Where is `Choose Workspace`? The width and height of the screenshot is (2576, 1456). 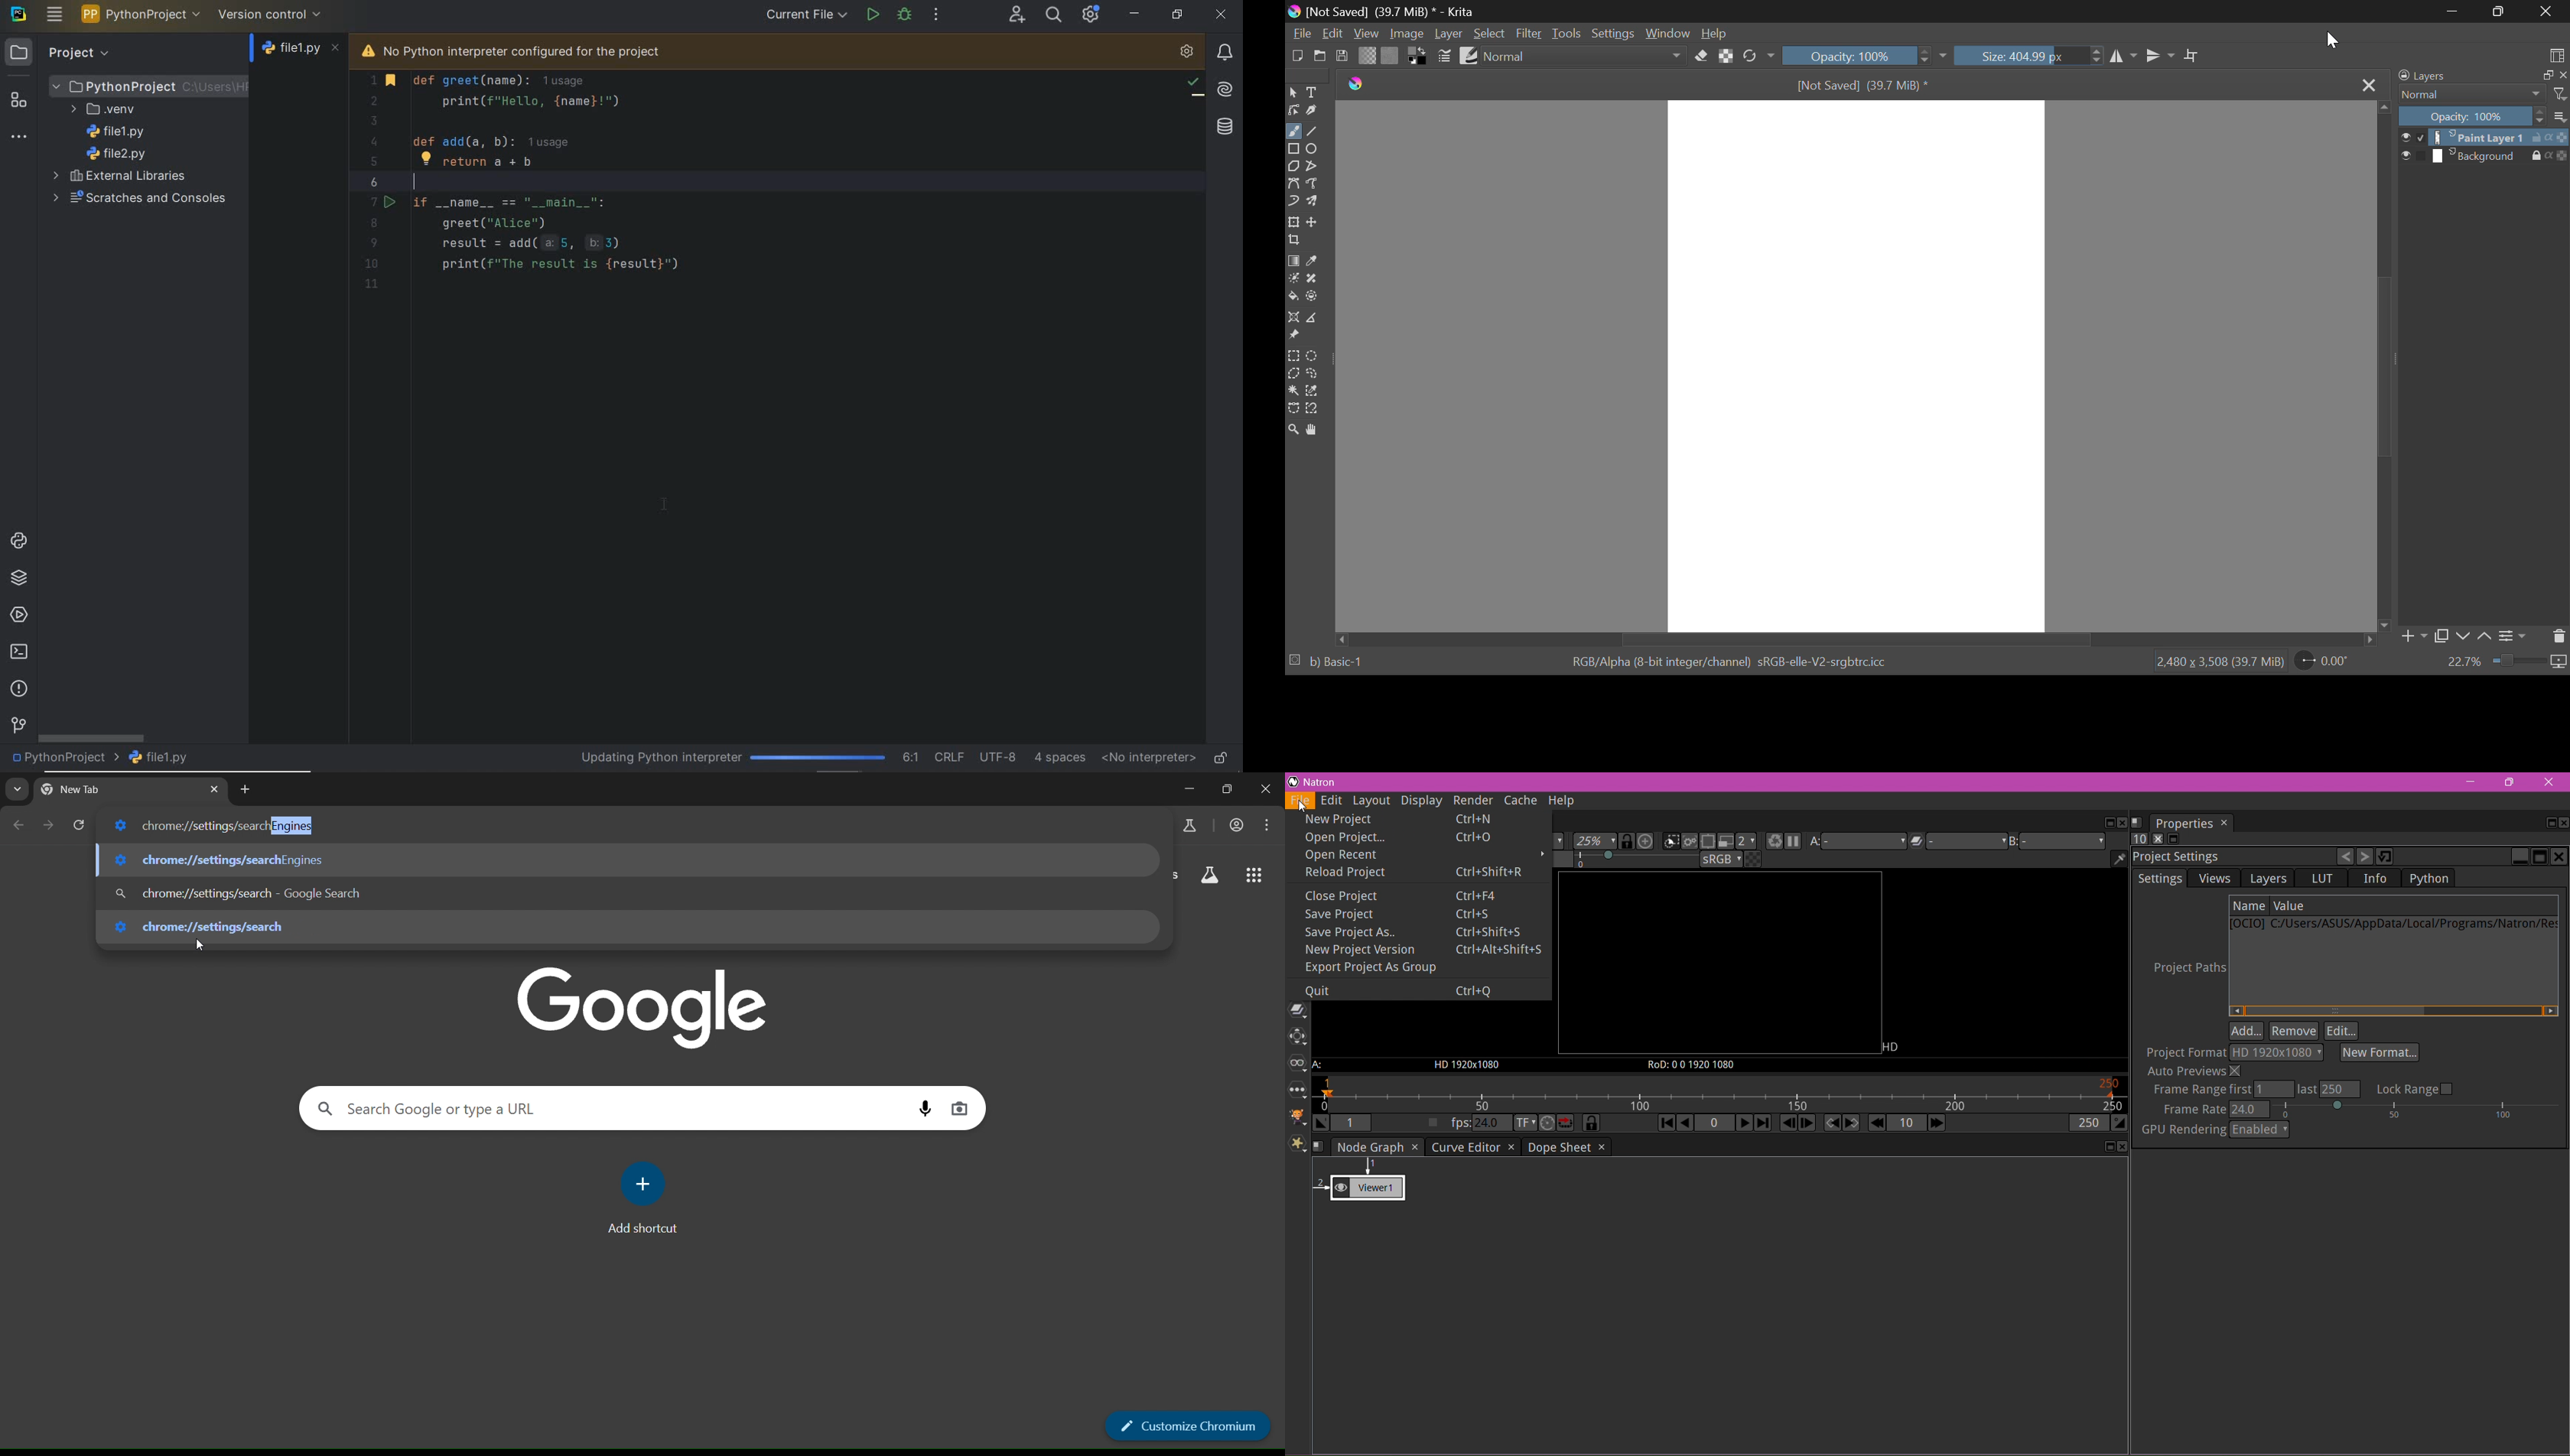
Choose Workspace is located at coordinates (2550, 53).